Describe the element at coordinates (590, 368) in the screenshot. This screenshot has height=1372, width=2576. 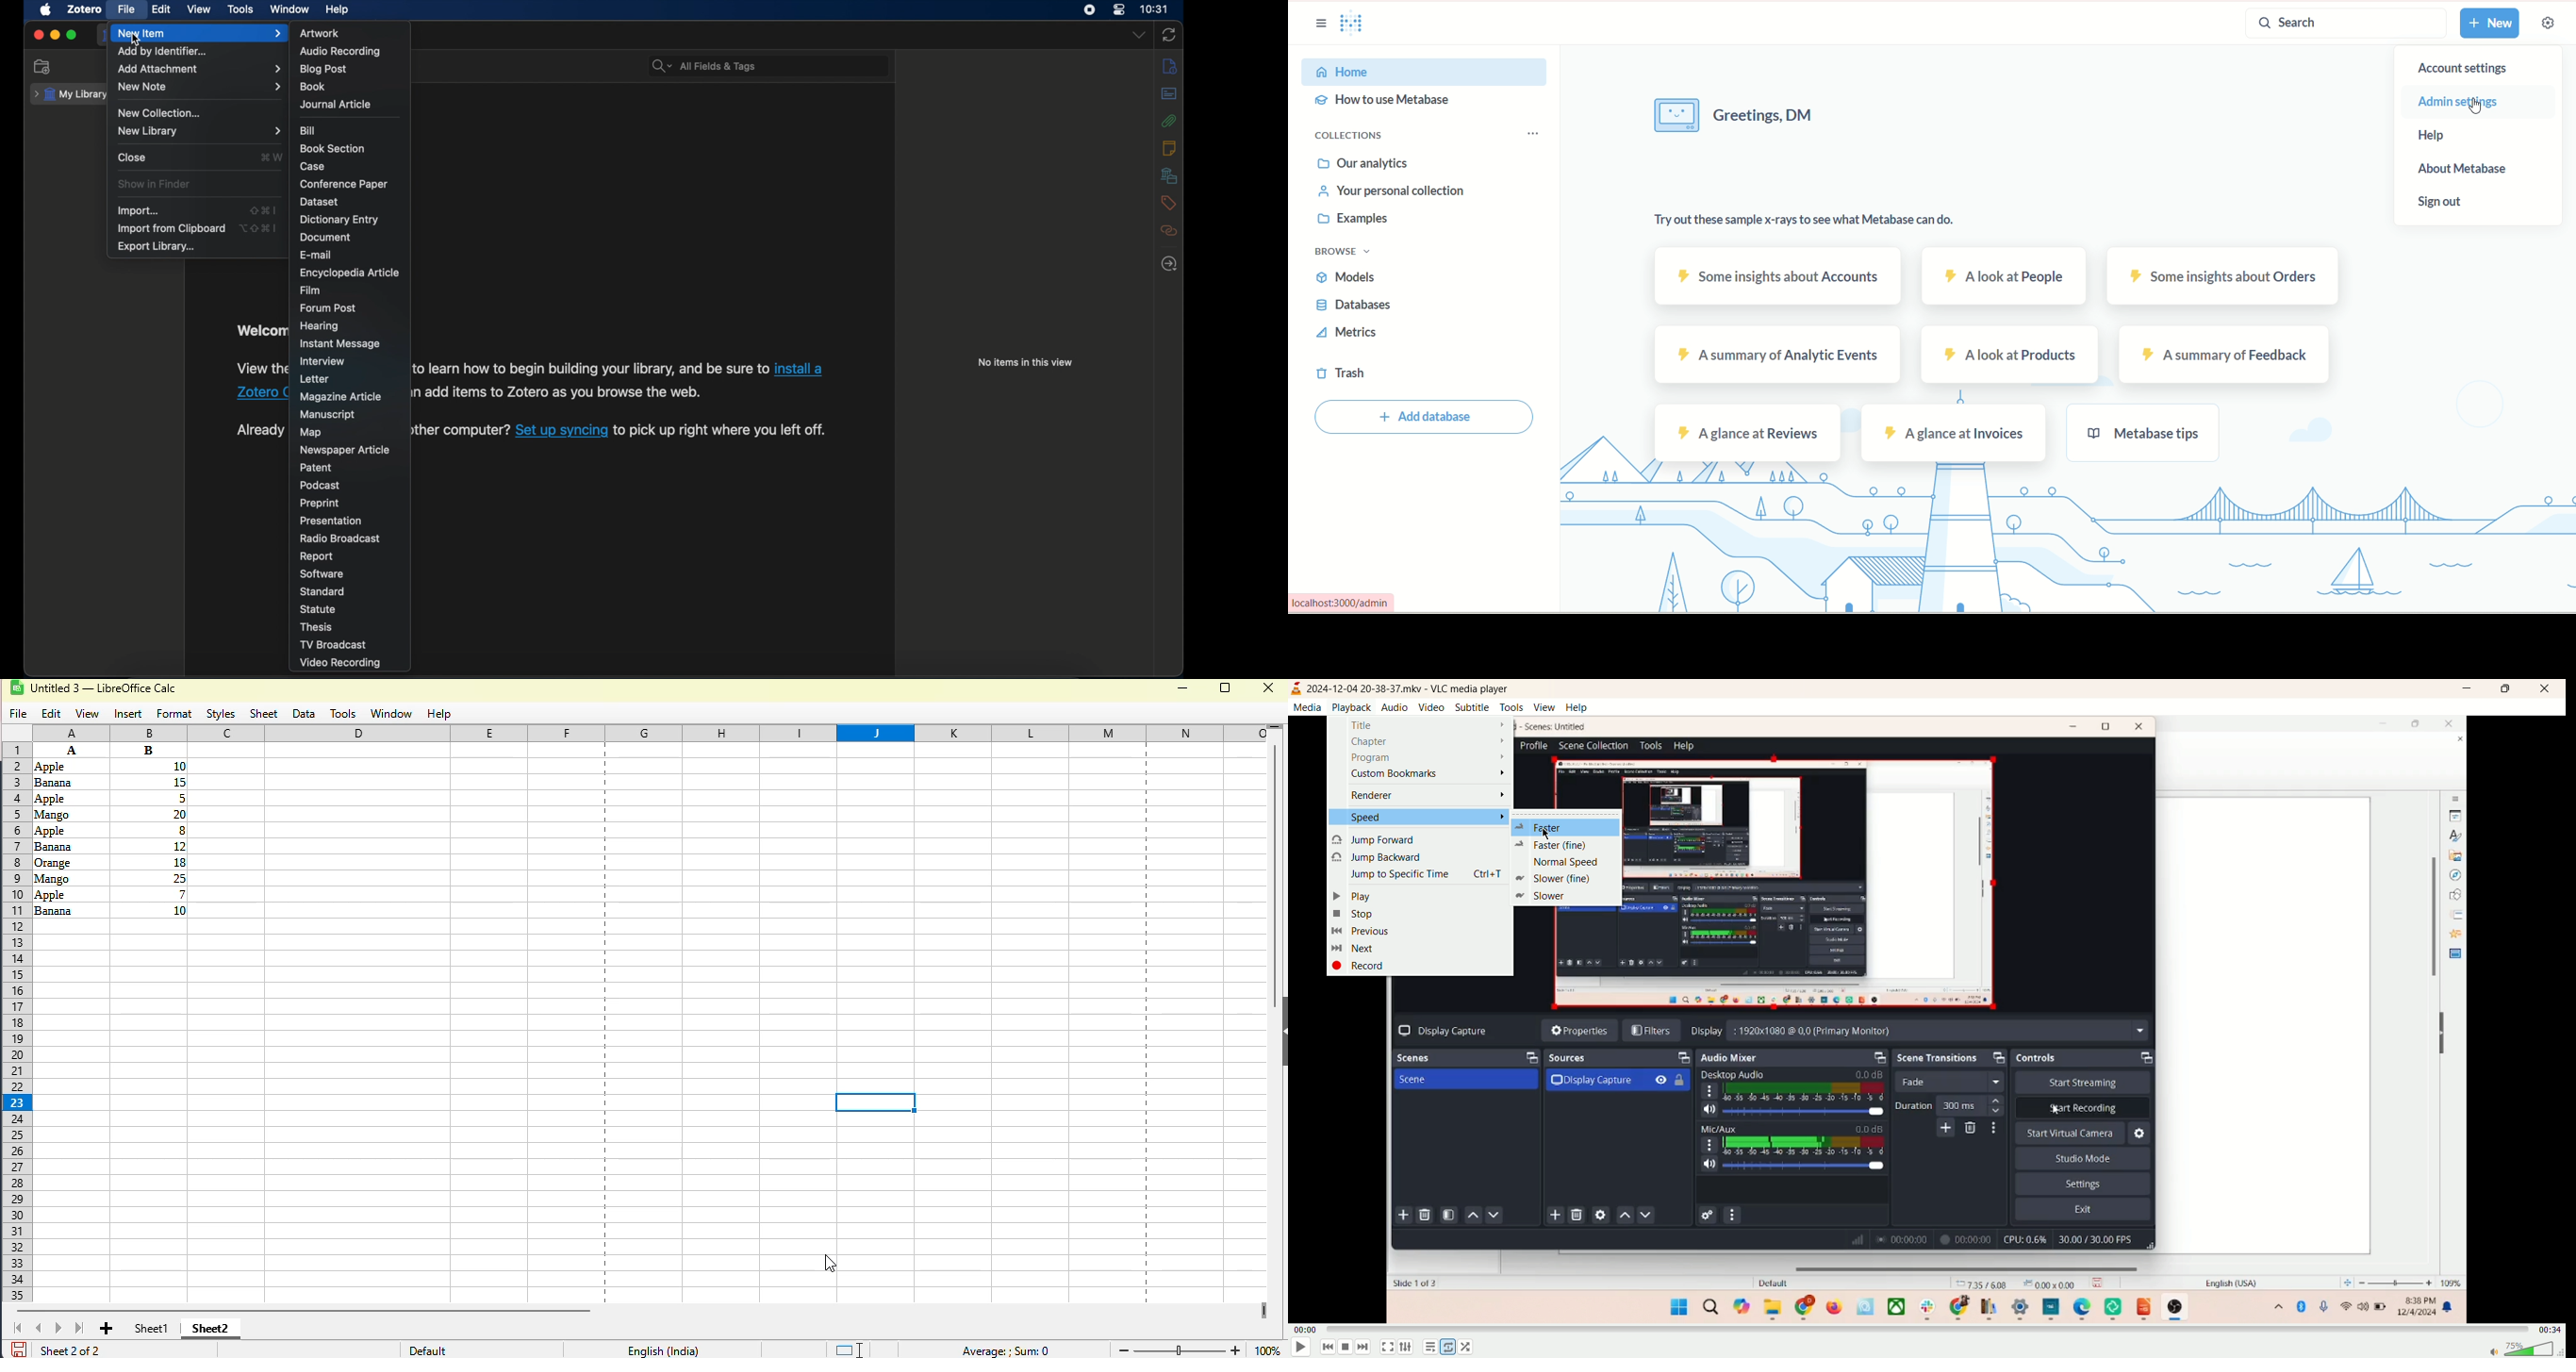
I see `text` at that location.